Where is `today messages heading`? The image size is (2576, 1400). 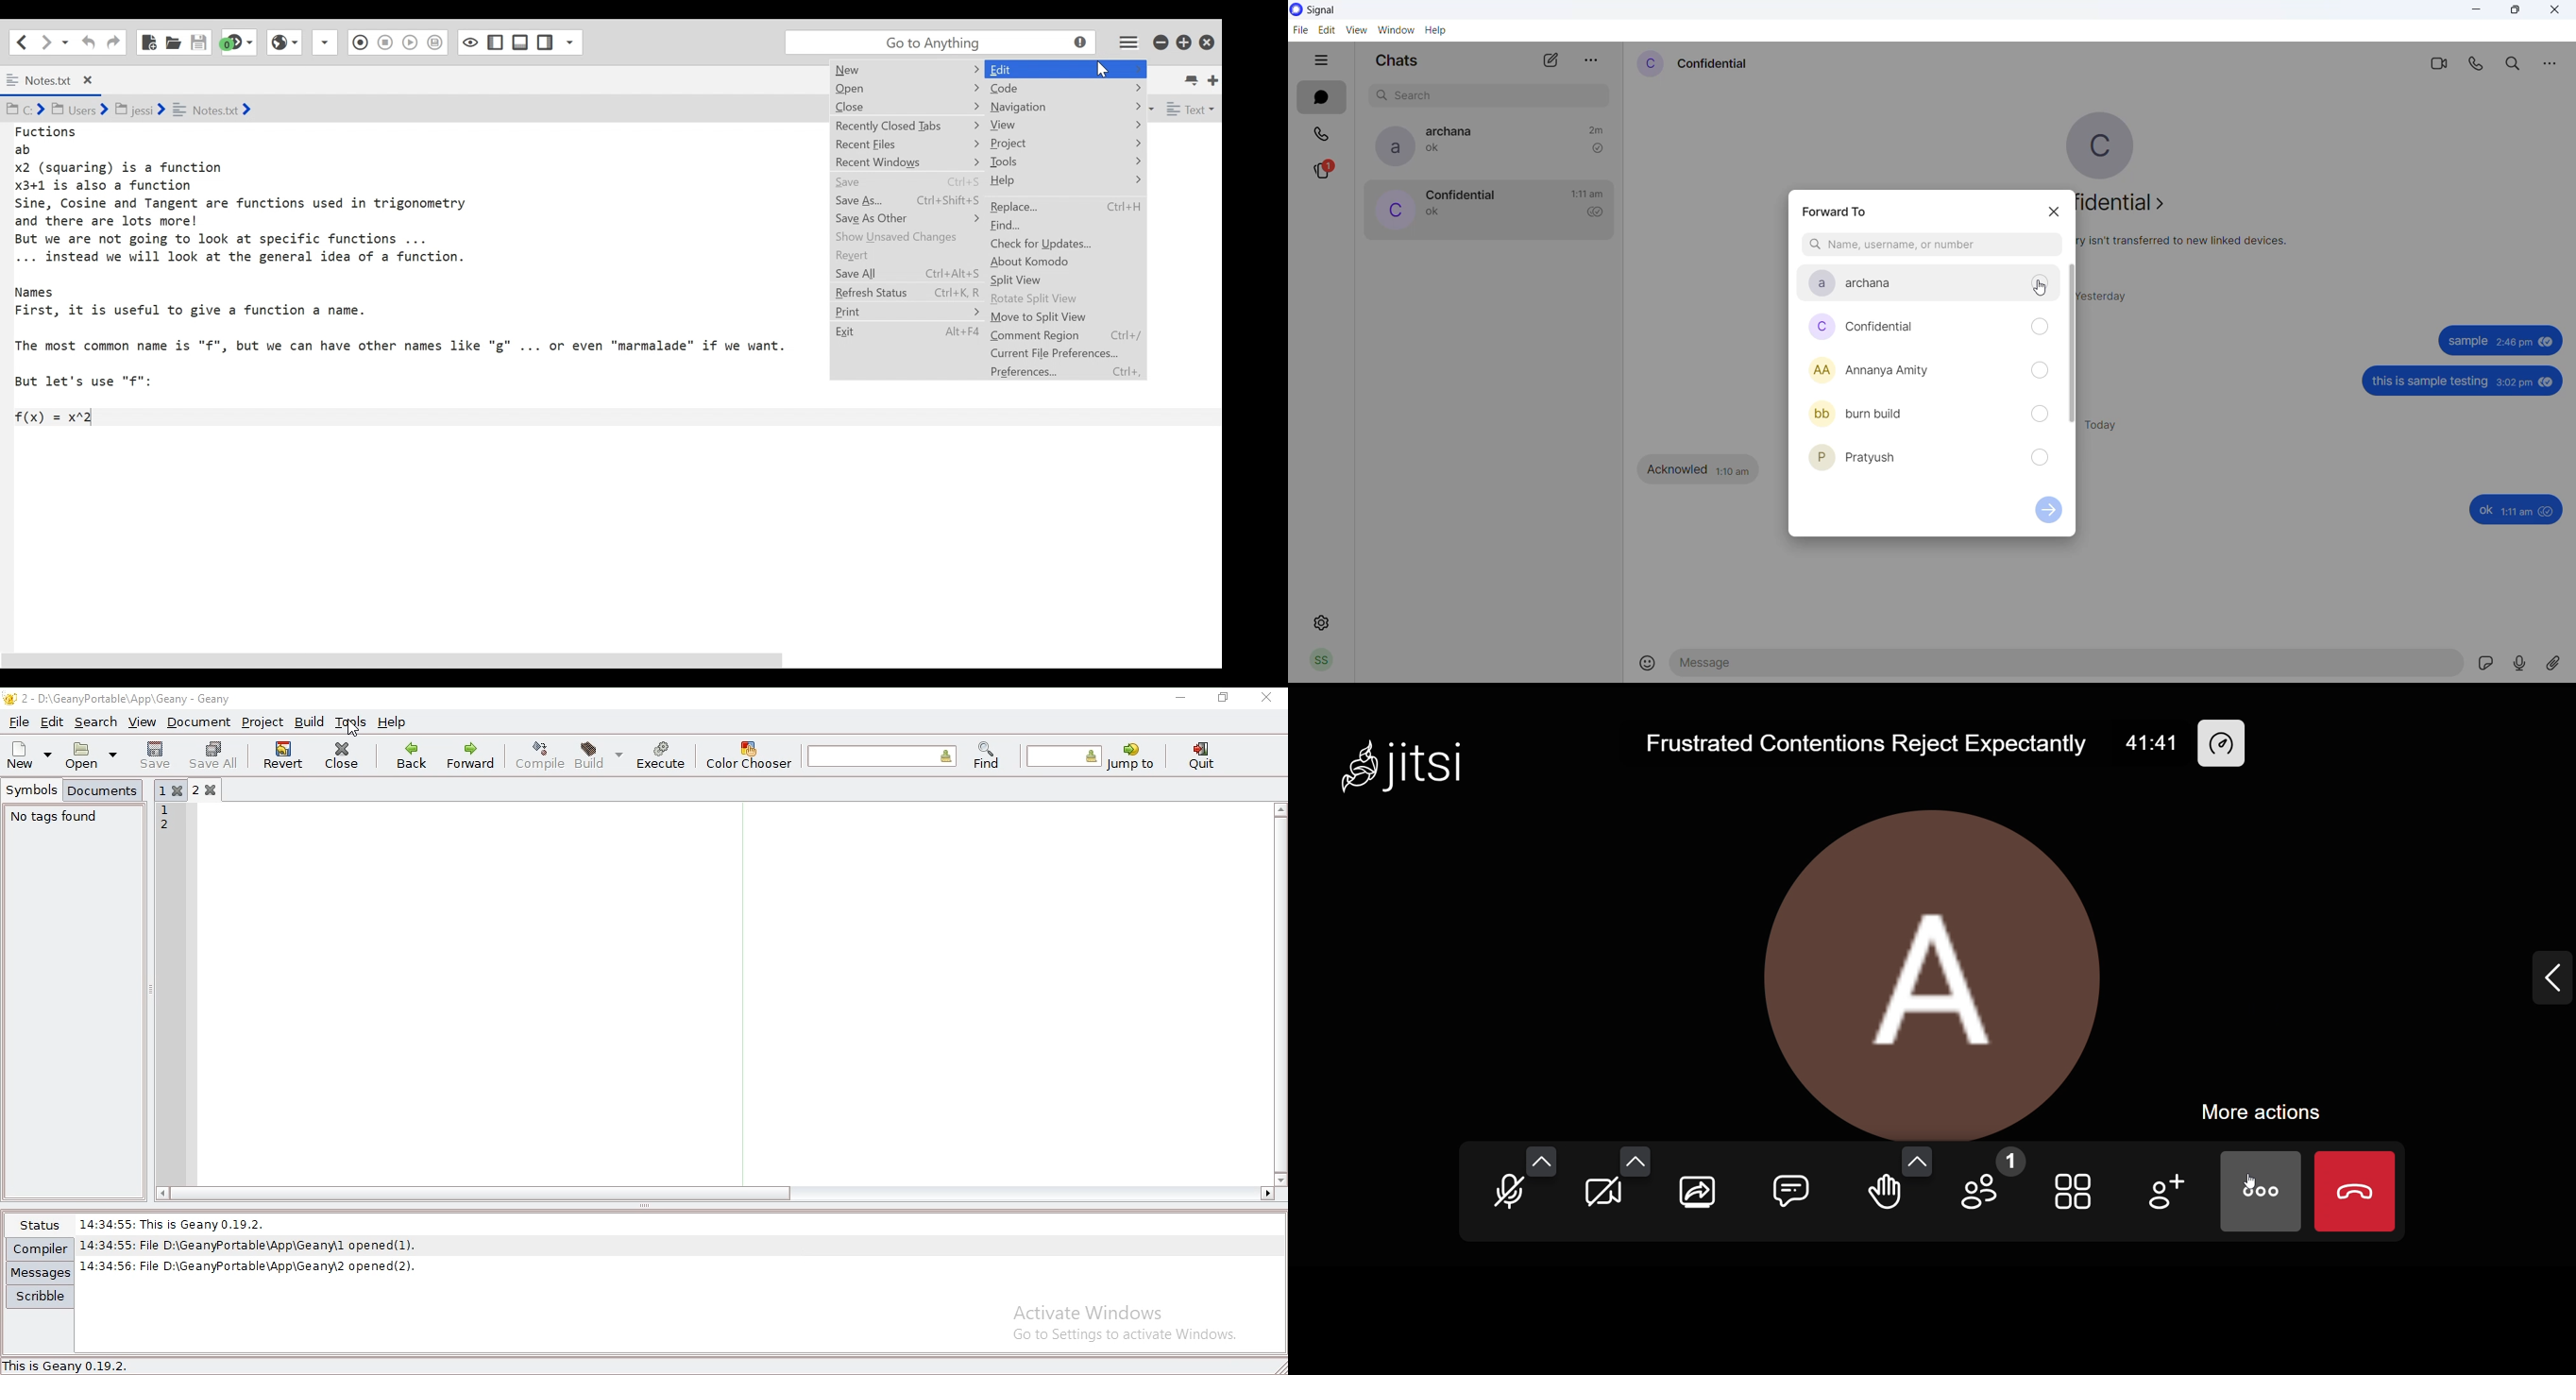 today messages heading is located at coordinates (2108, 423).